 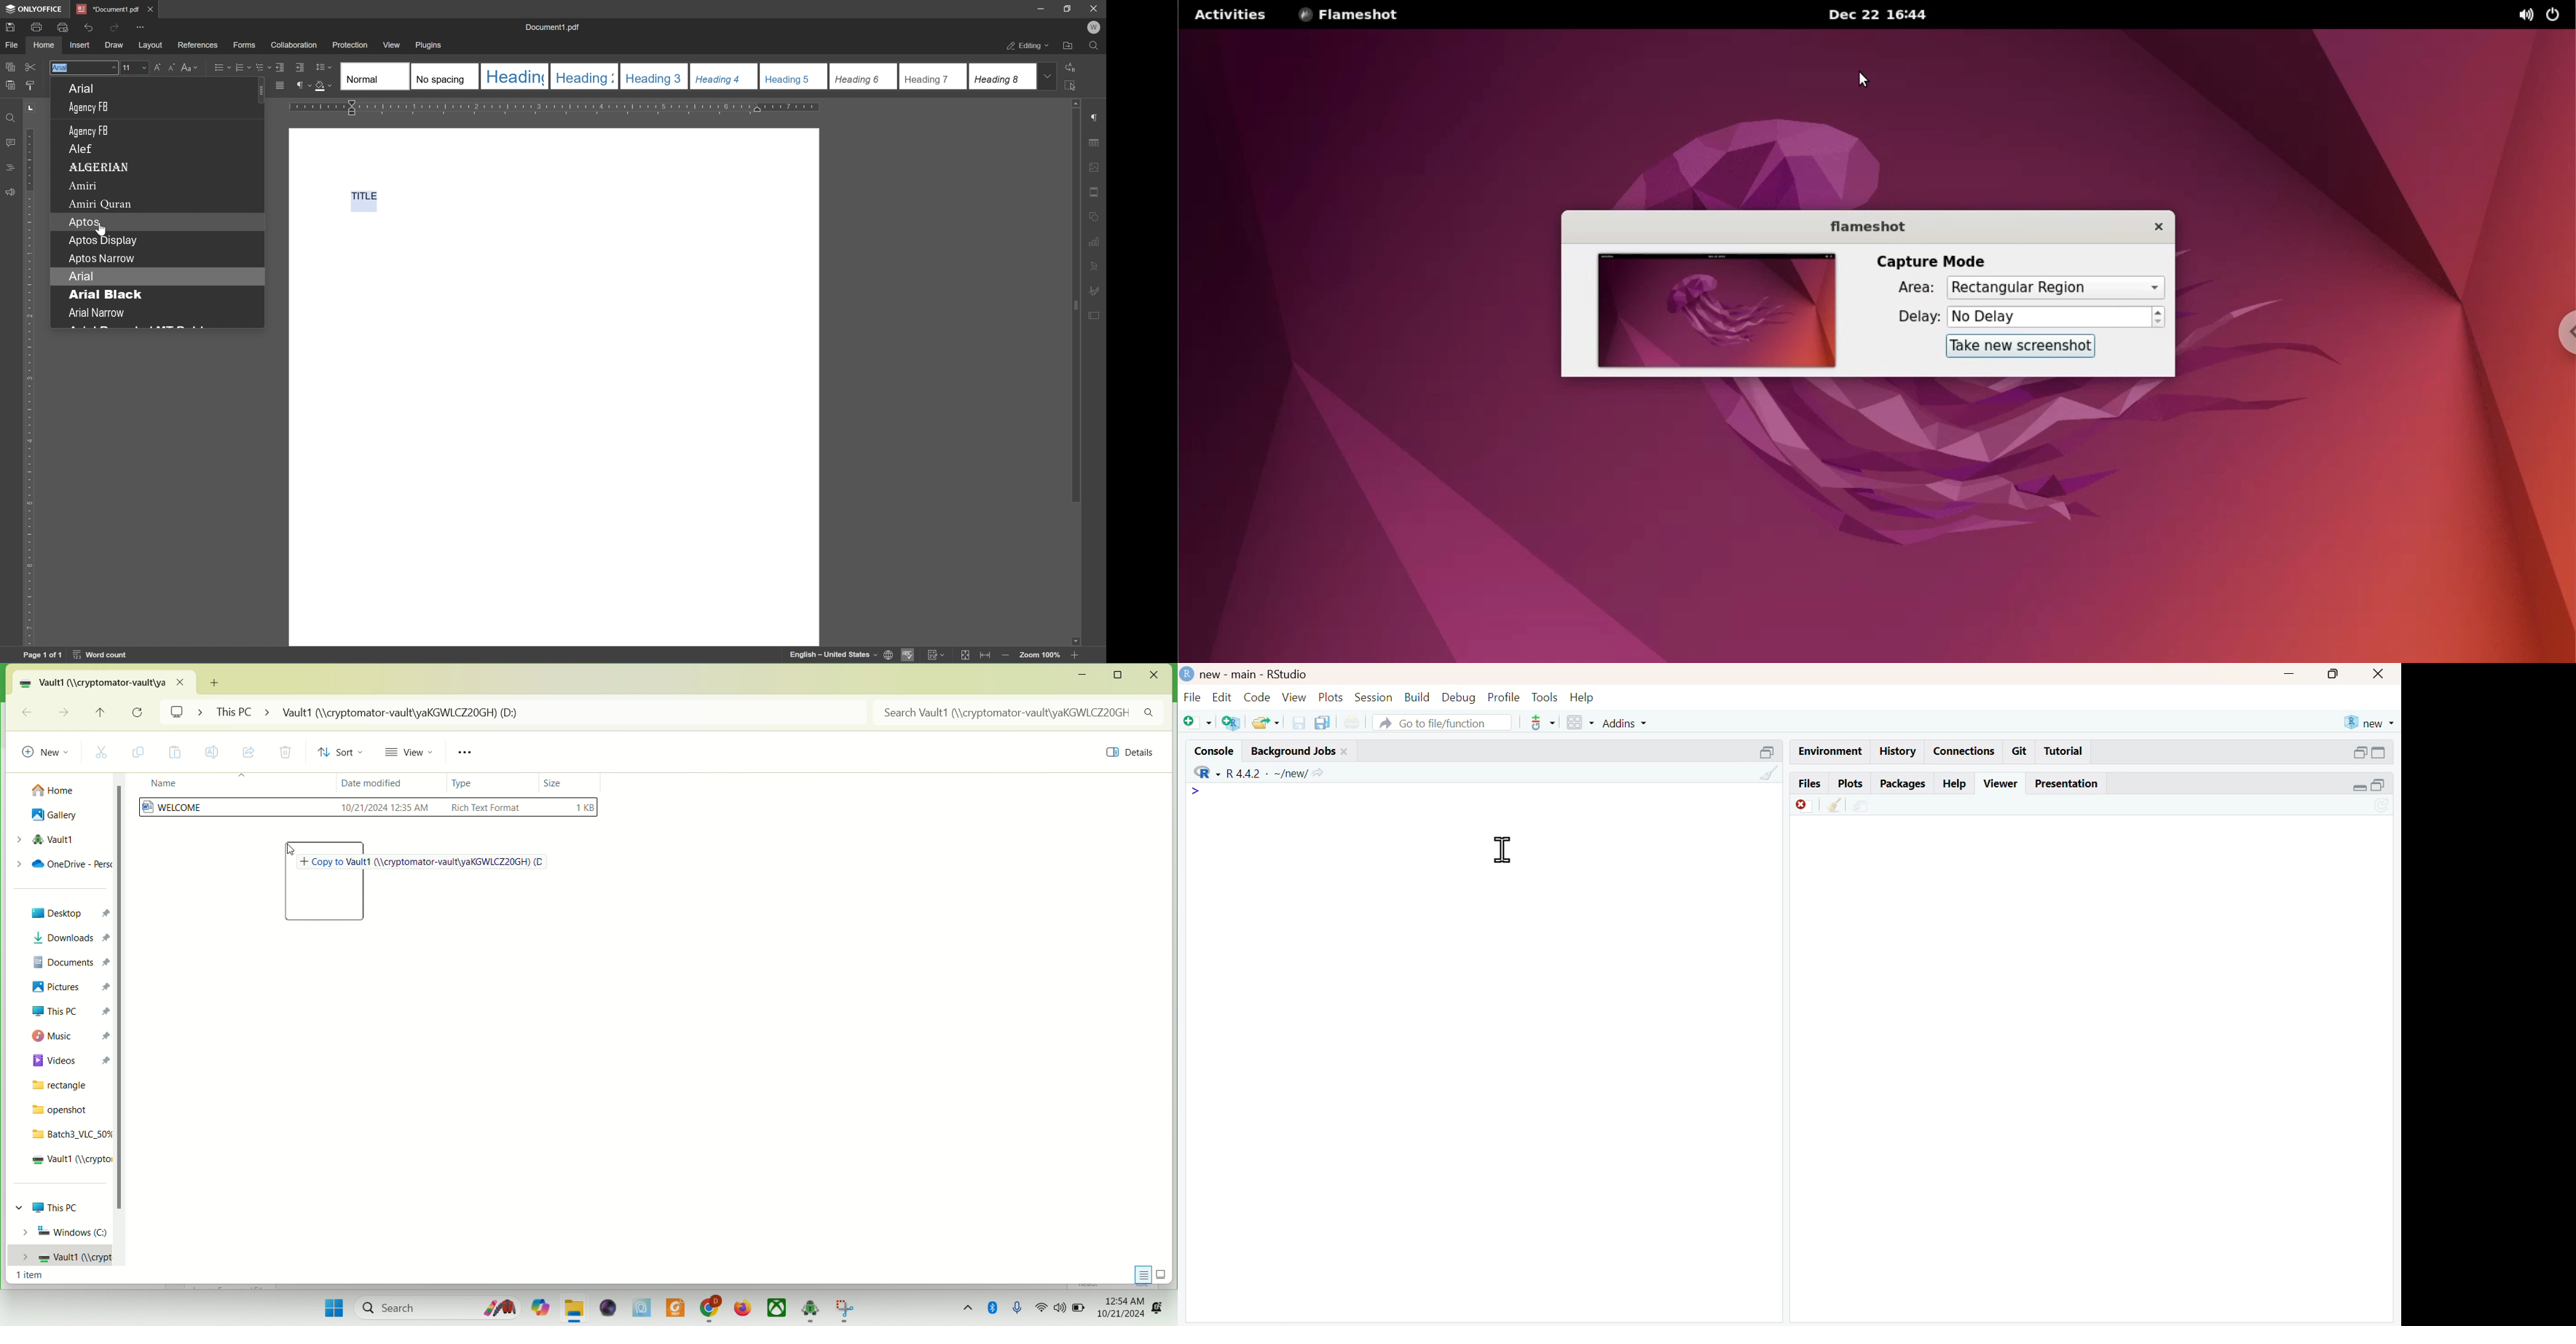 What do you see at coordinates (1543, 696) in the screenshot?
I see `Tools` at bounding box center [1543, 696].